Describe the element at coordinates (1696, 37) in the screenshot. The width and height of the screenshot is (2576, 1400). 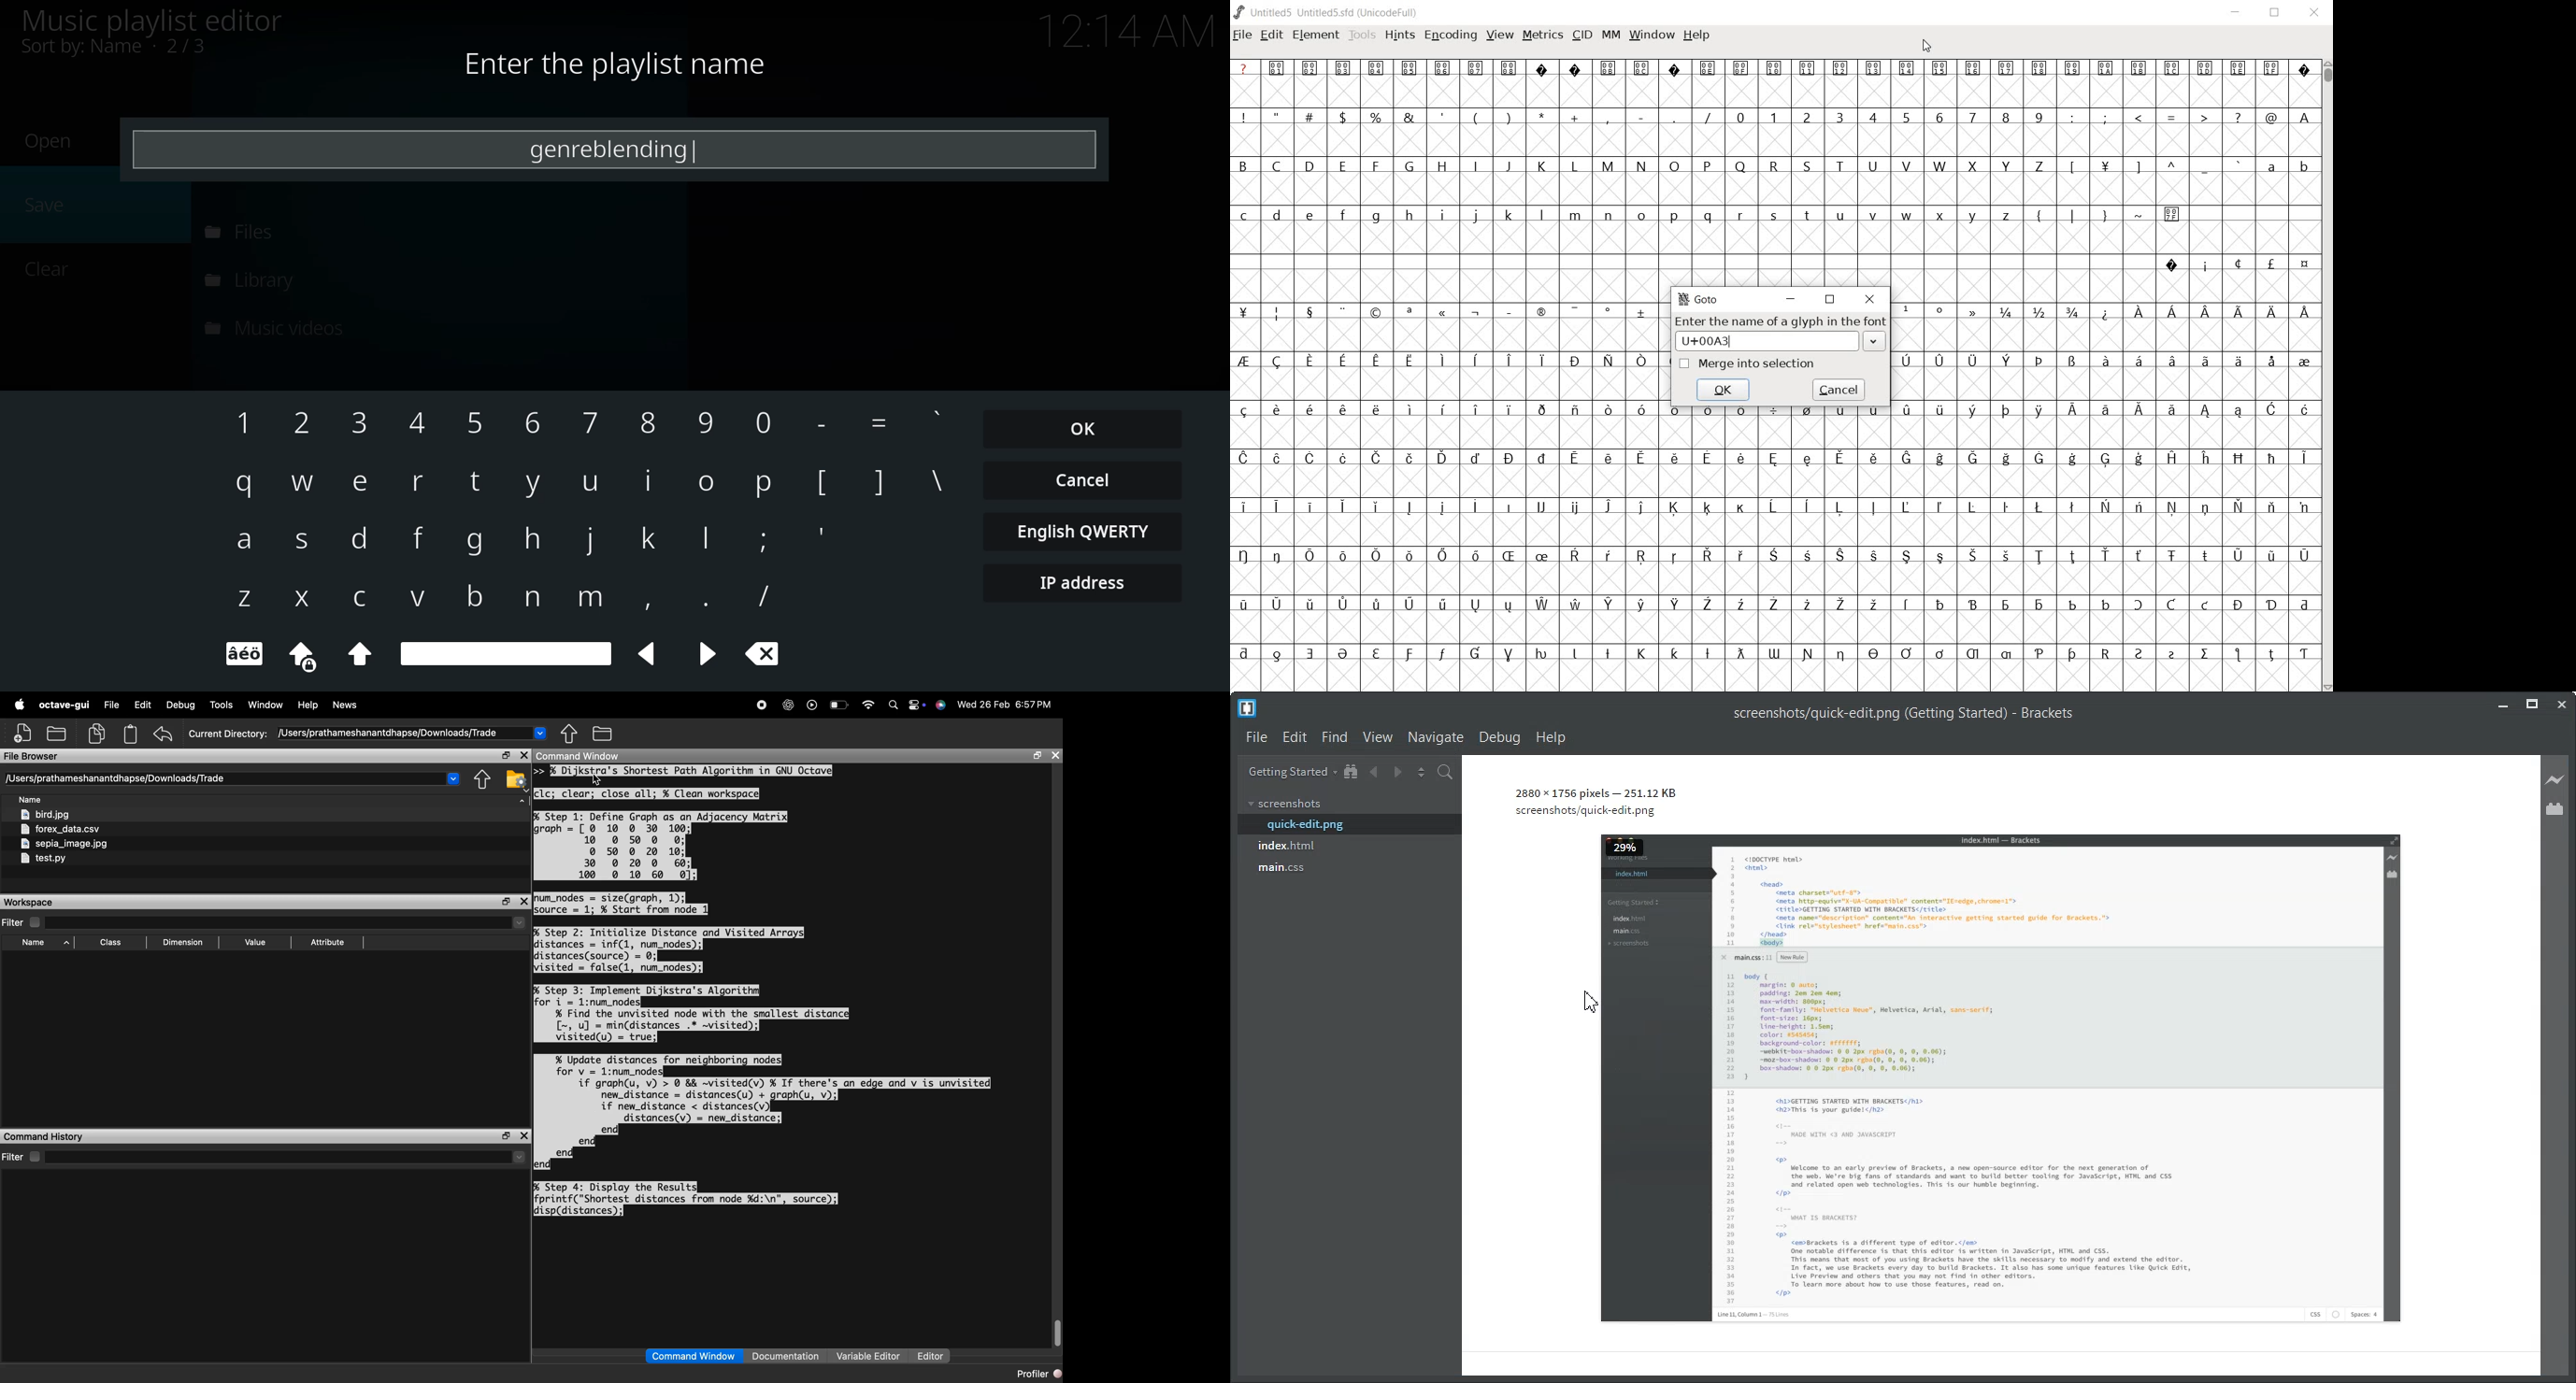
I see `HELP` at that location.